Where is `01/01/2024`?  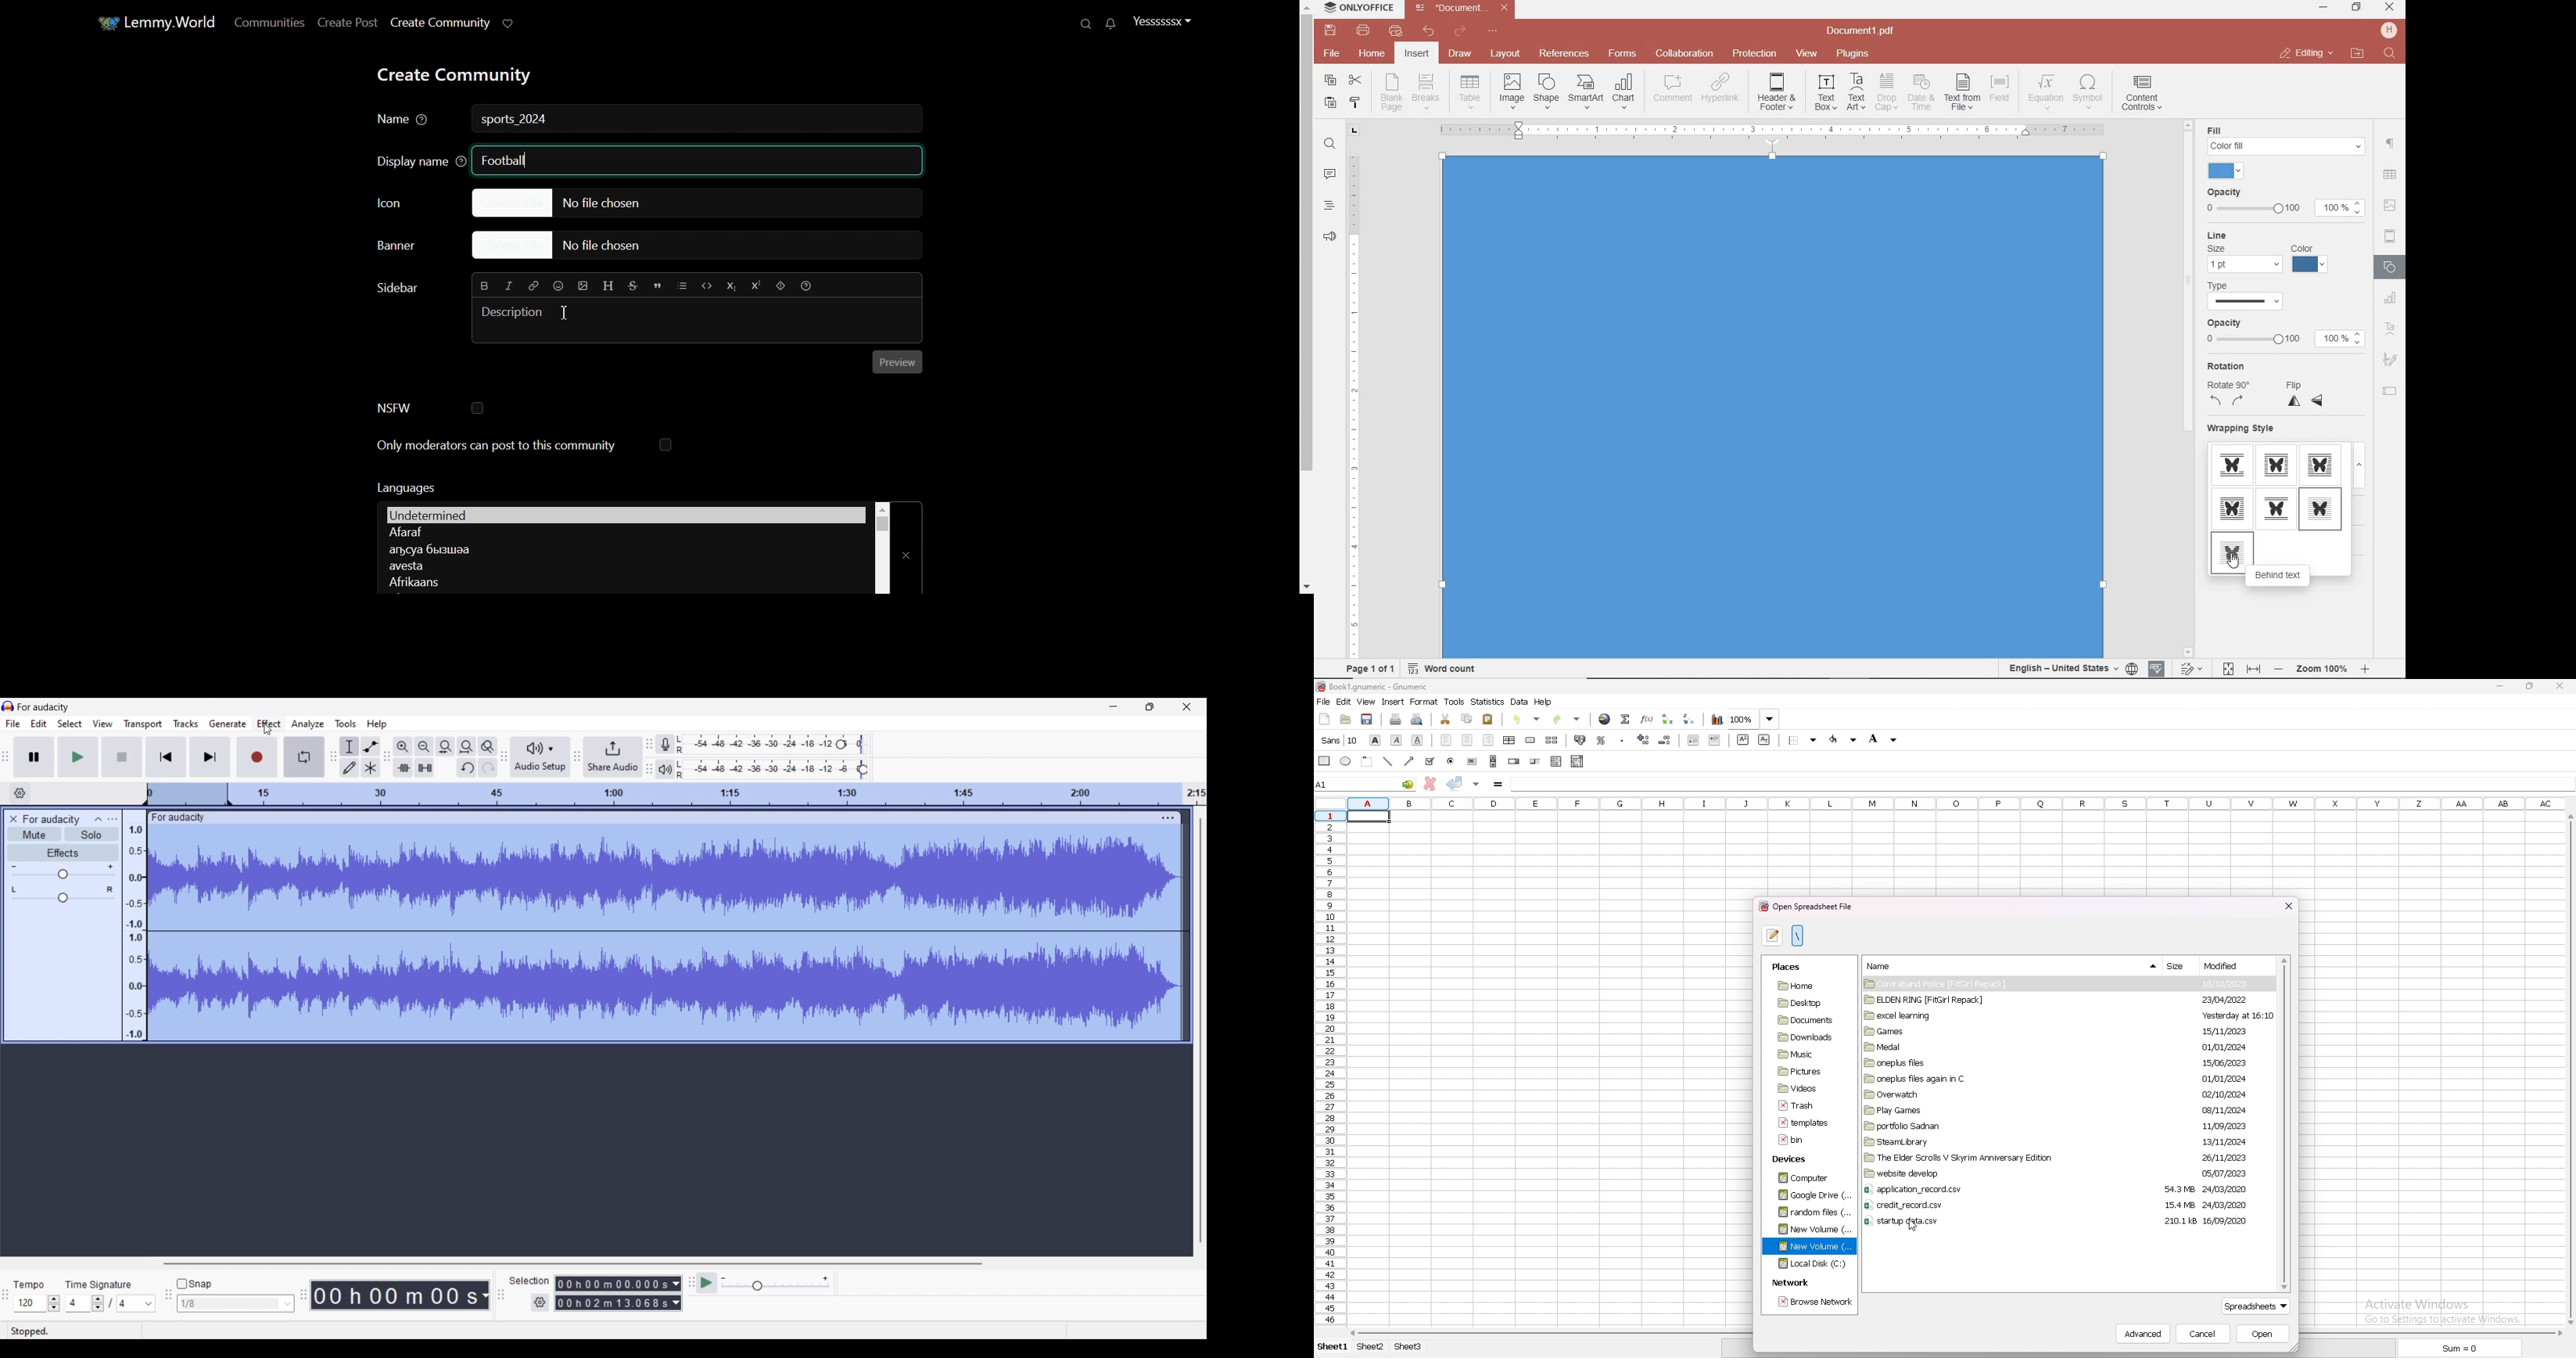 01/01/2024 is located at coordinates (2217, 1078).